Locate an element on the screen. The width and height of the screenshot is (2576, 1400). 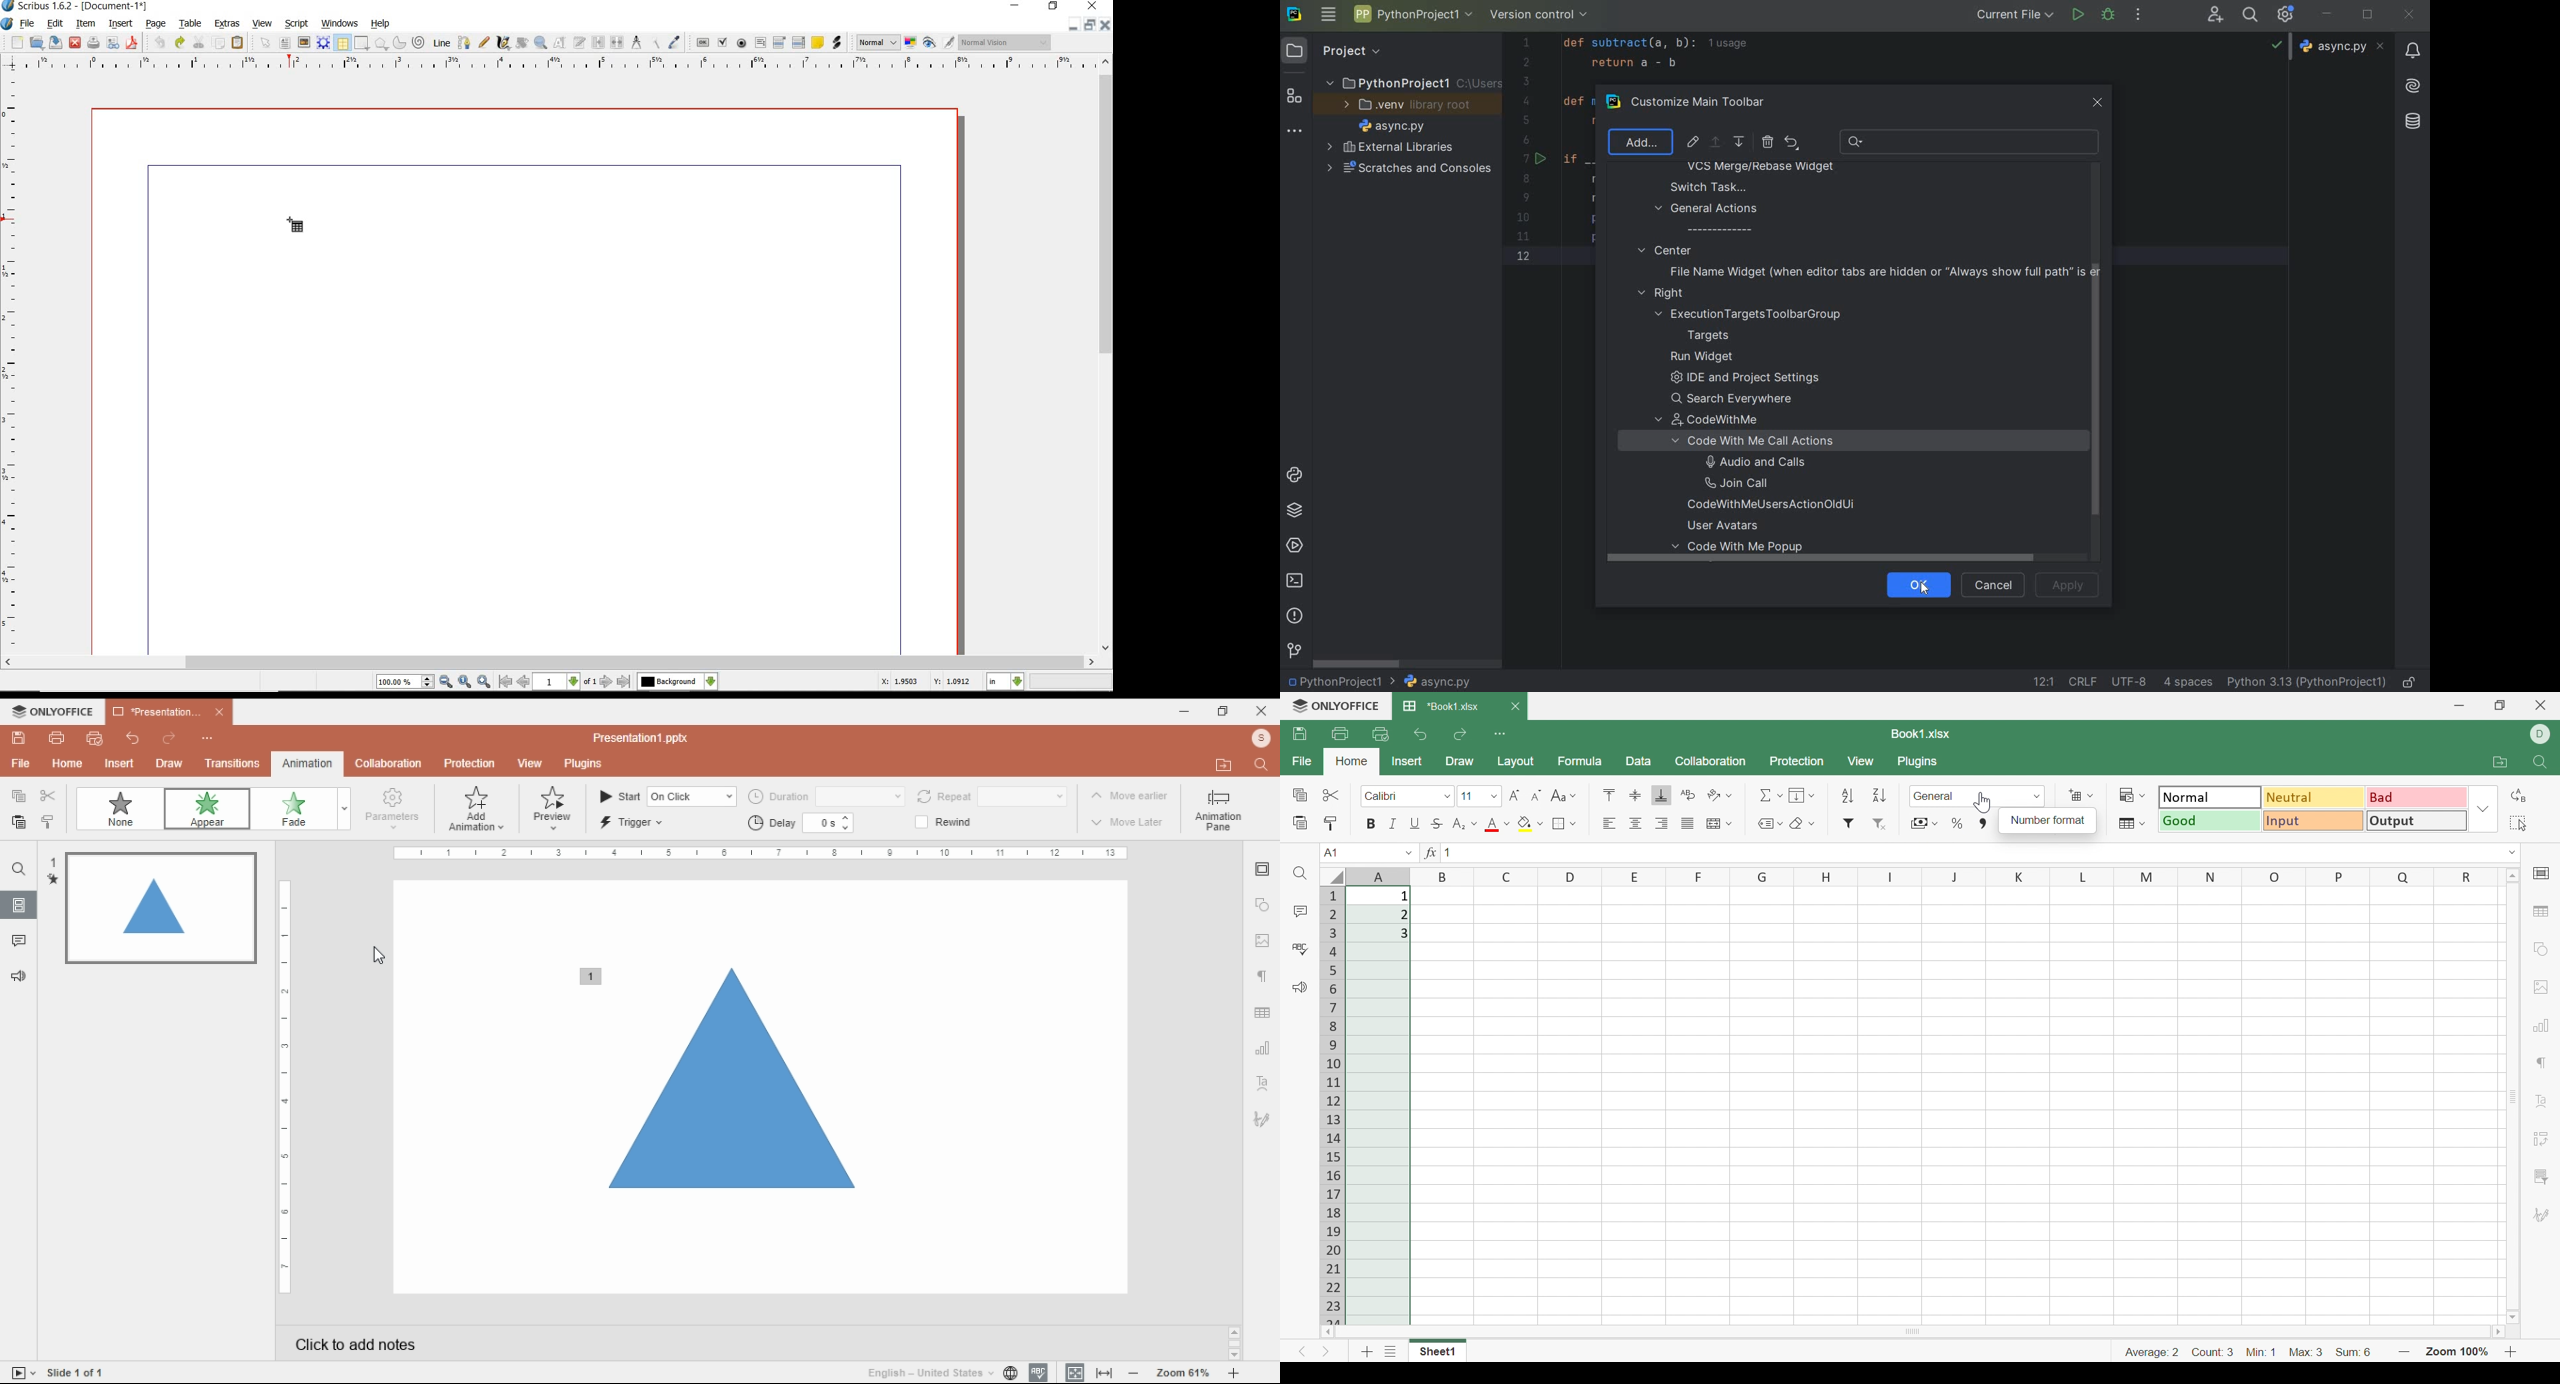
RECENT SEARCH is located at coordinates (1971, 142).